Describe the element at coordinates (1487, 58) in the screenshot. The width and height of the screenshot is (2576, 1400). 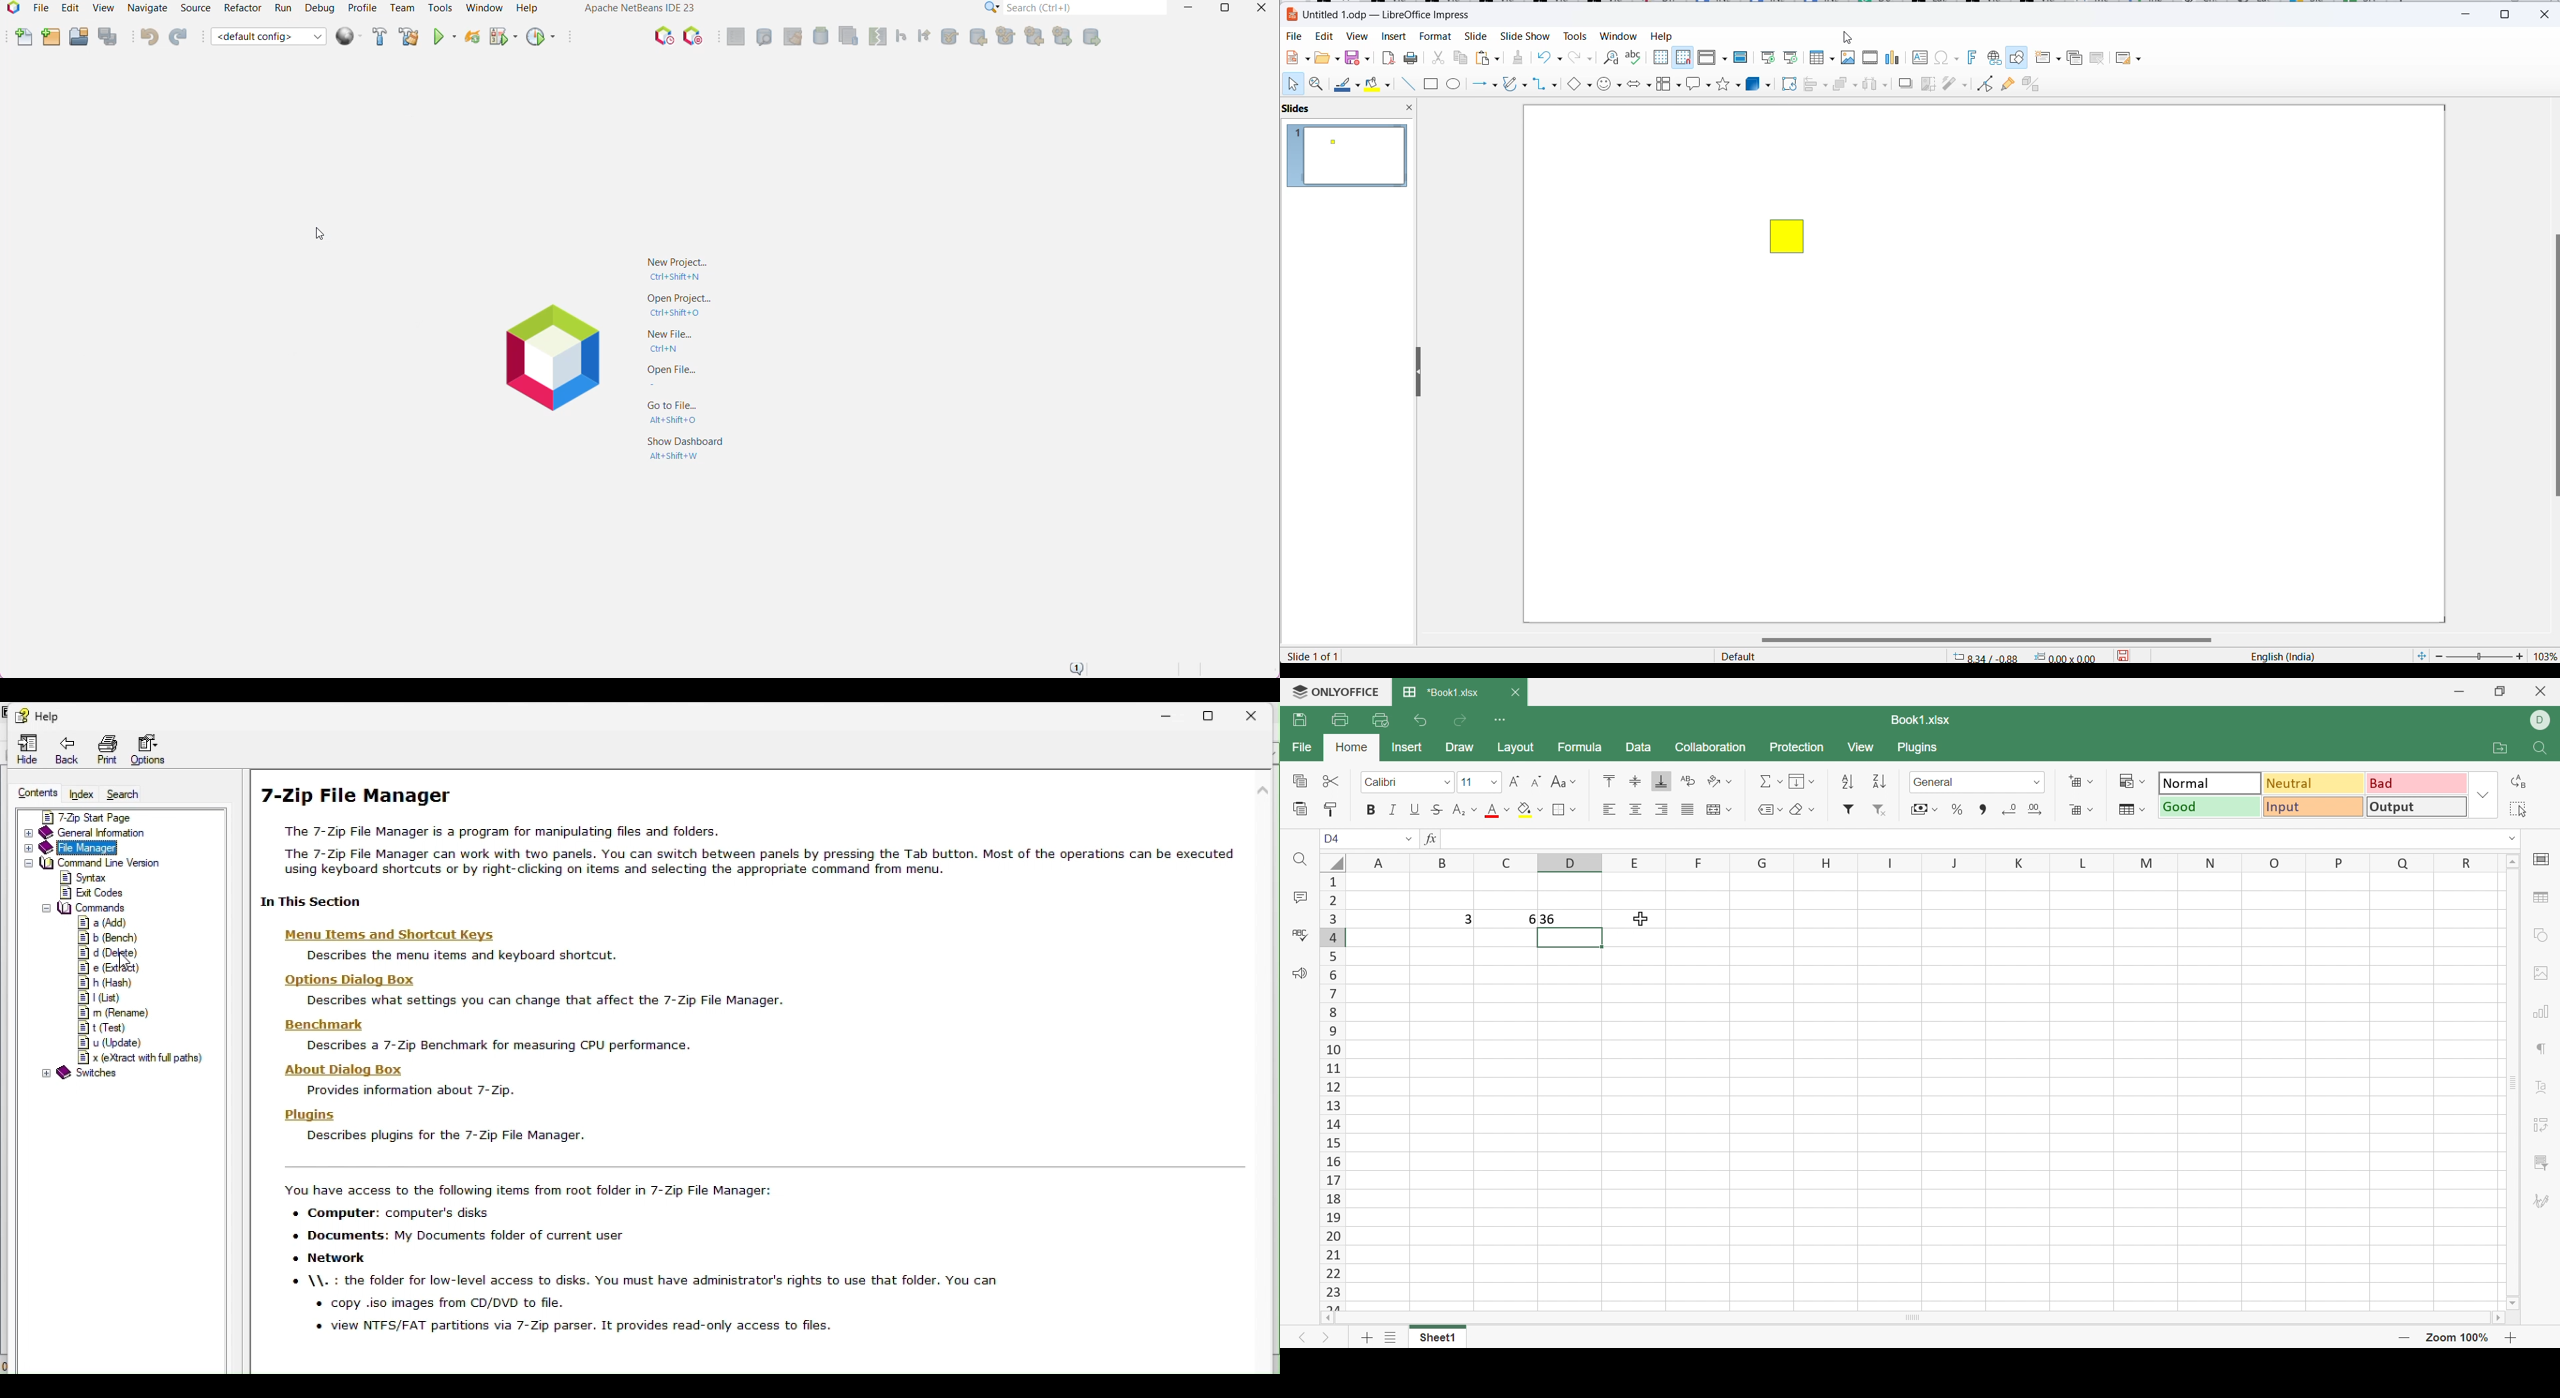
I see `paste options` at that location.